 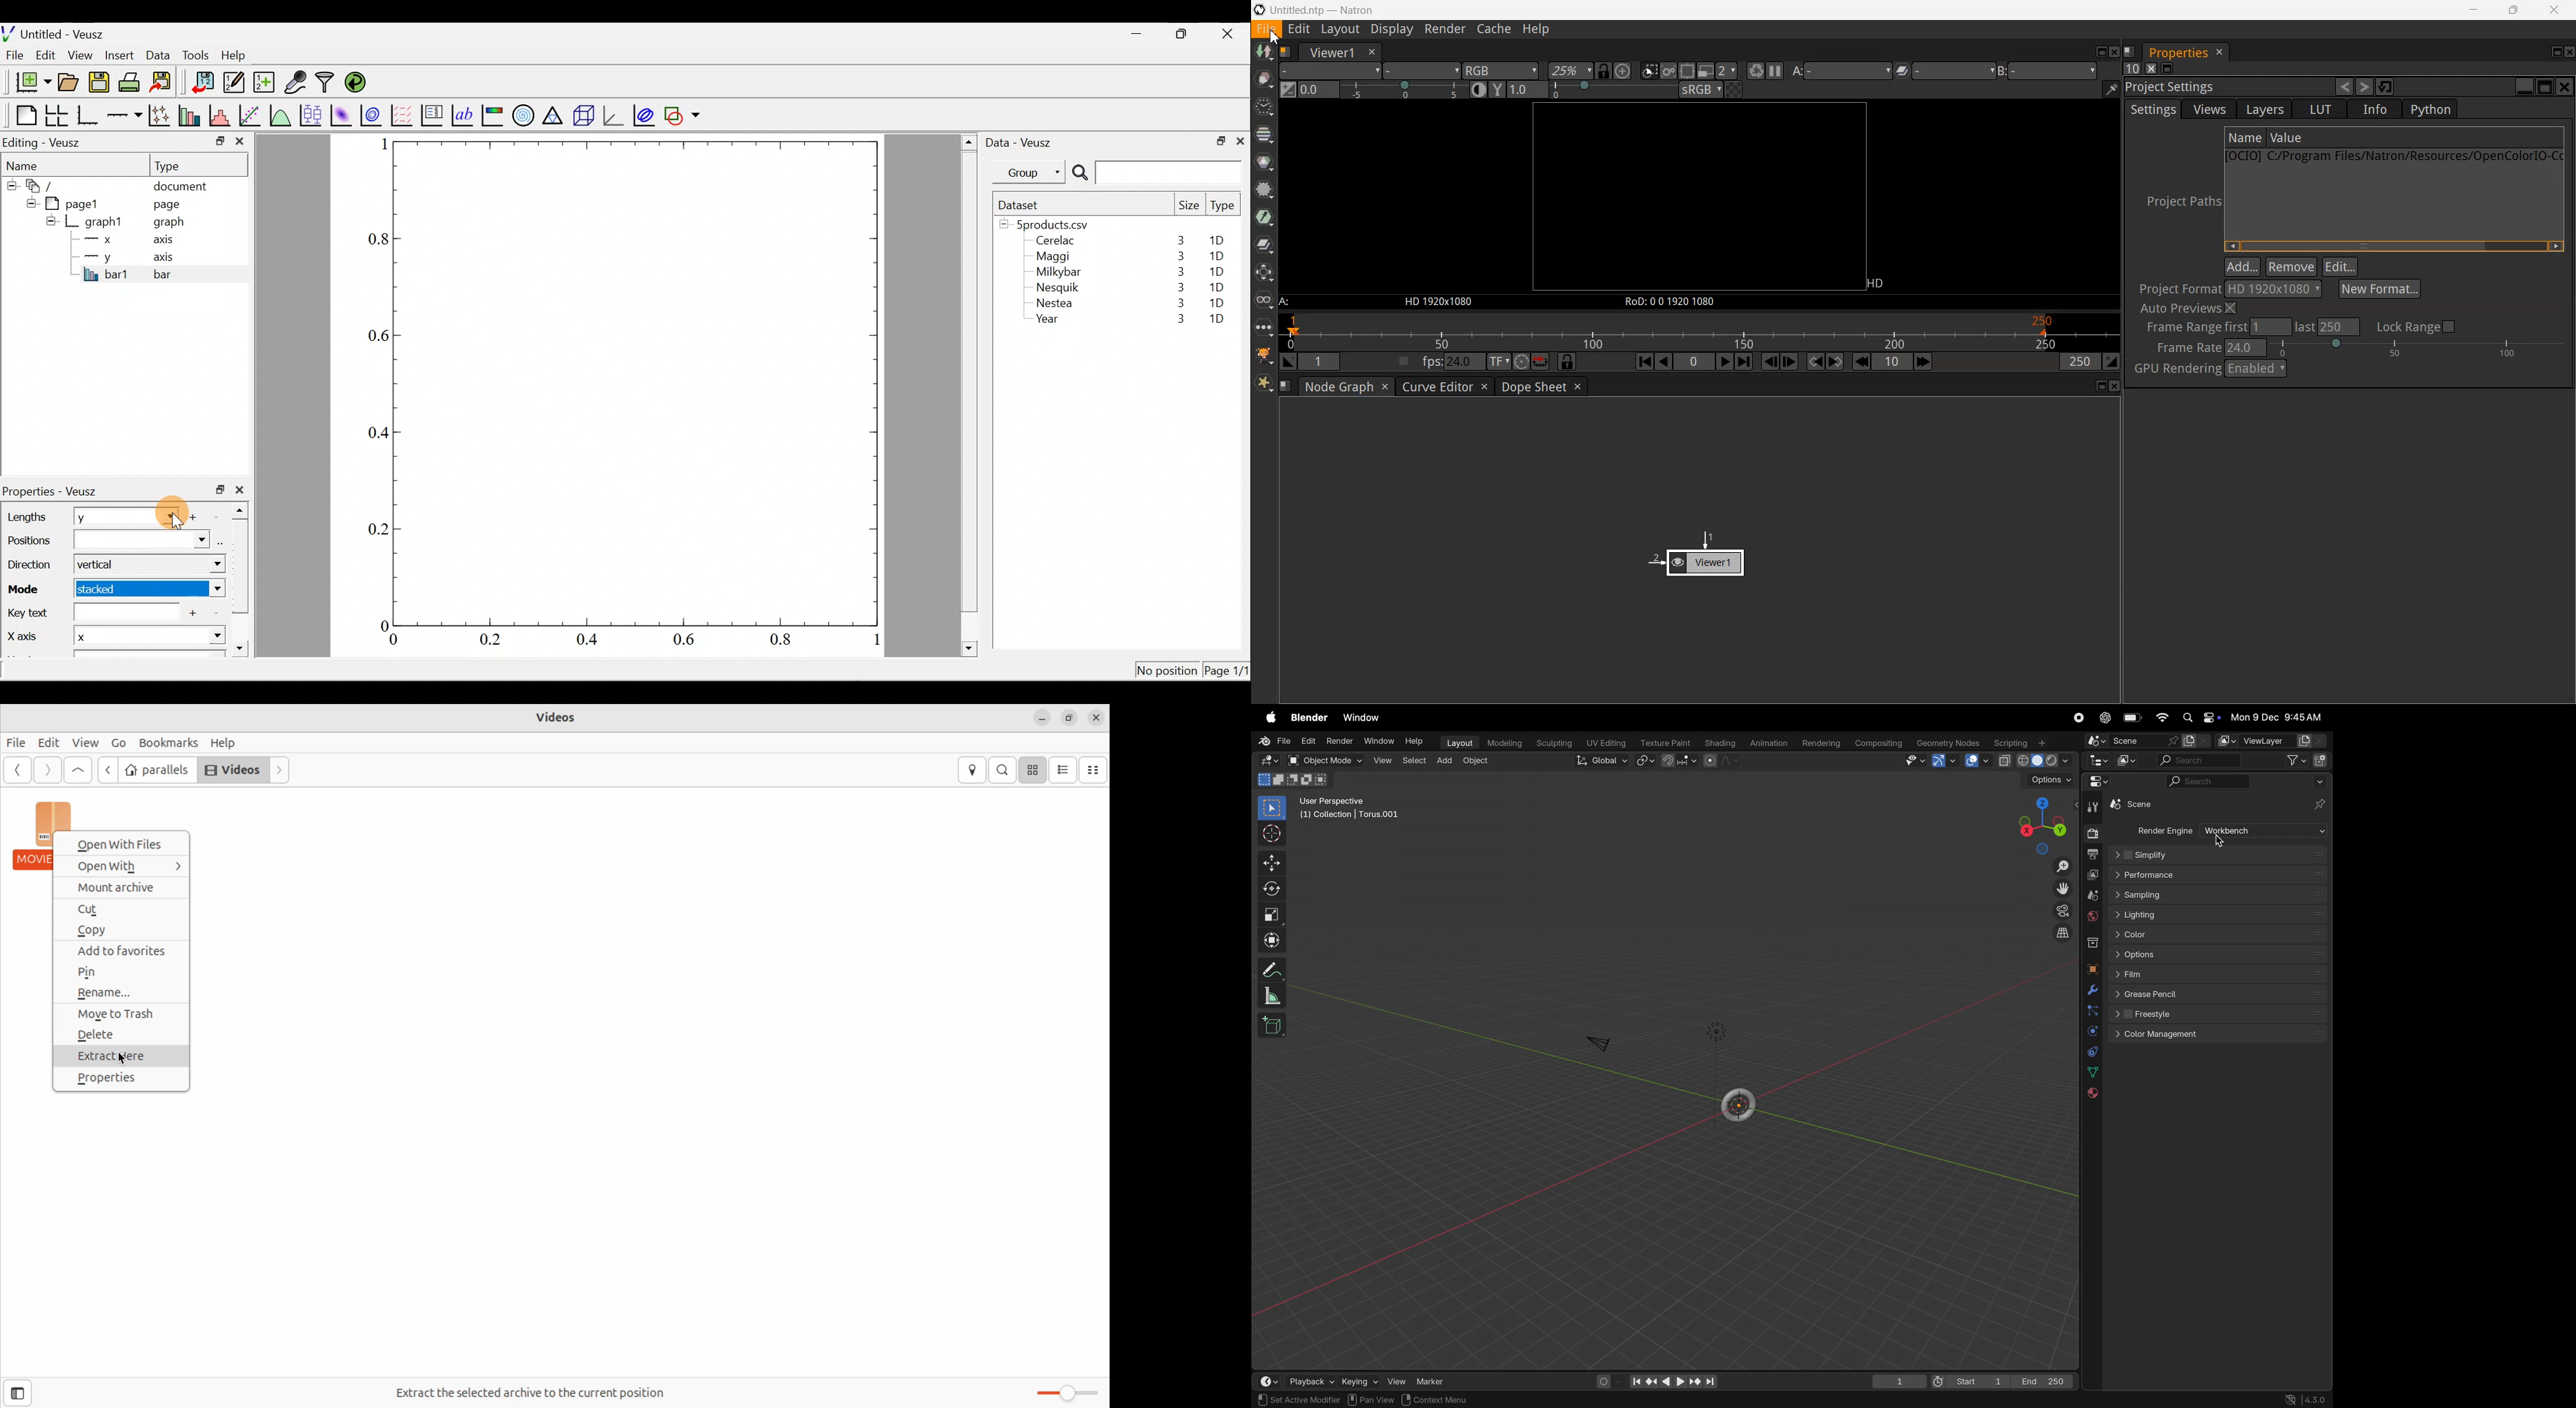 I want to click on view layer, so click(x=2272, y=740).